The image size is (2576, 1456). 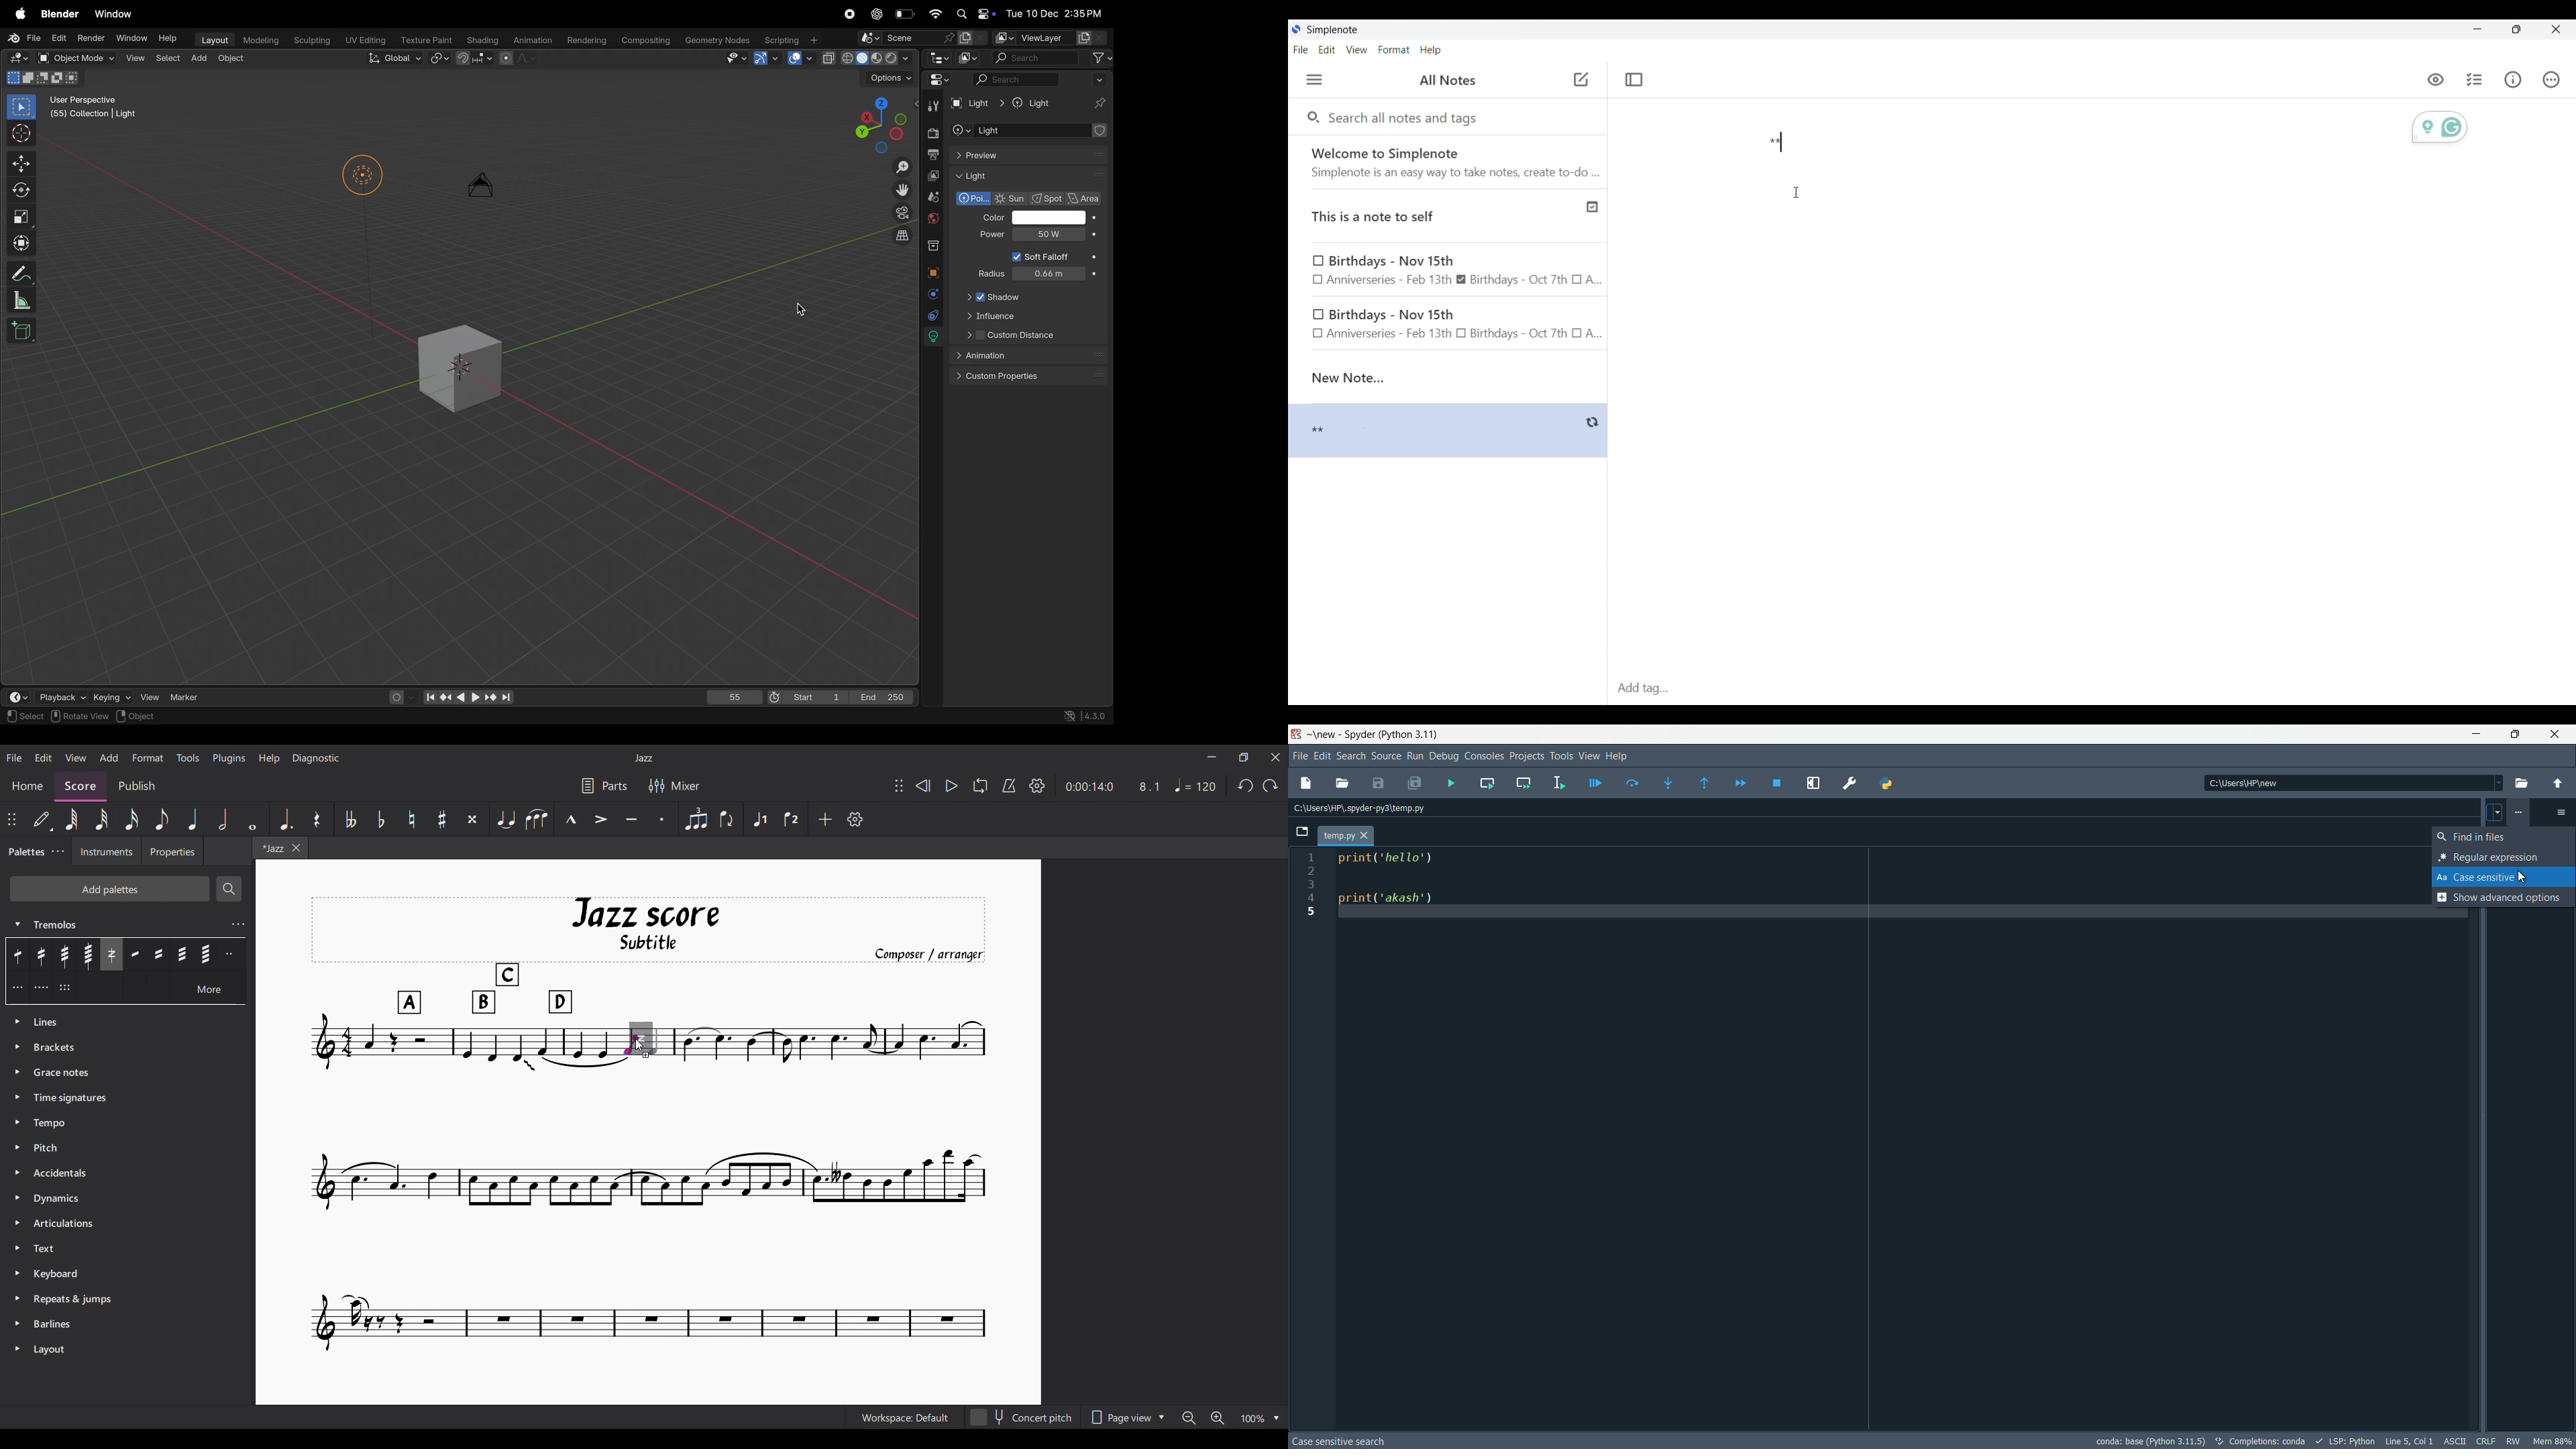 What do you see at coordinates (674, 786) in the screenshot?
I see `Mixer` at bounding box center [674, 786].